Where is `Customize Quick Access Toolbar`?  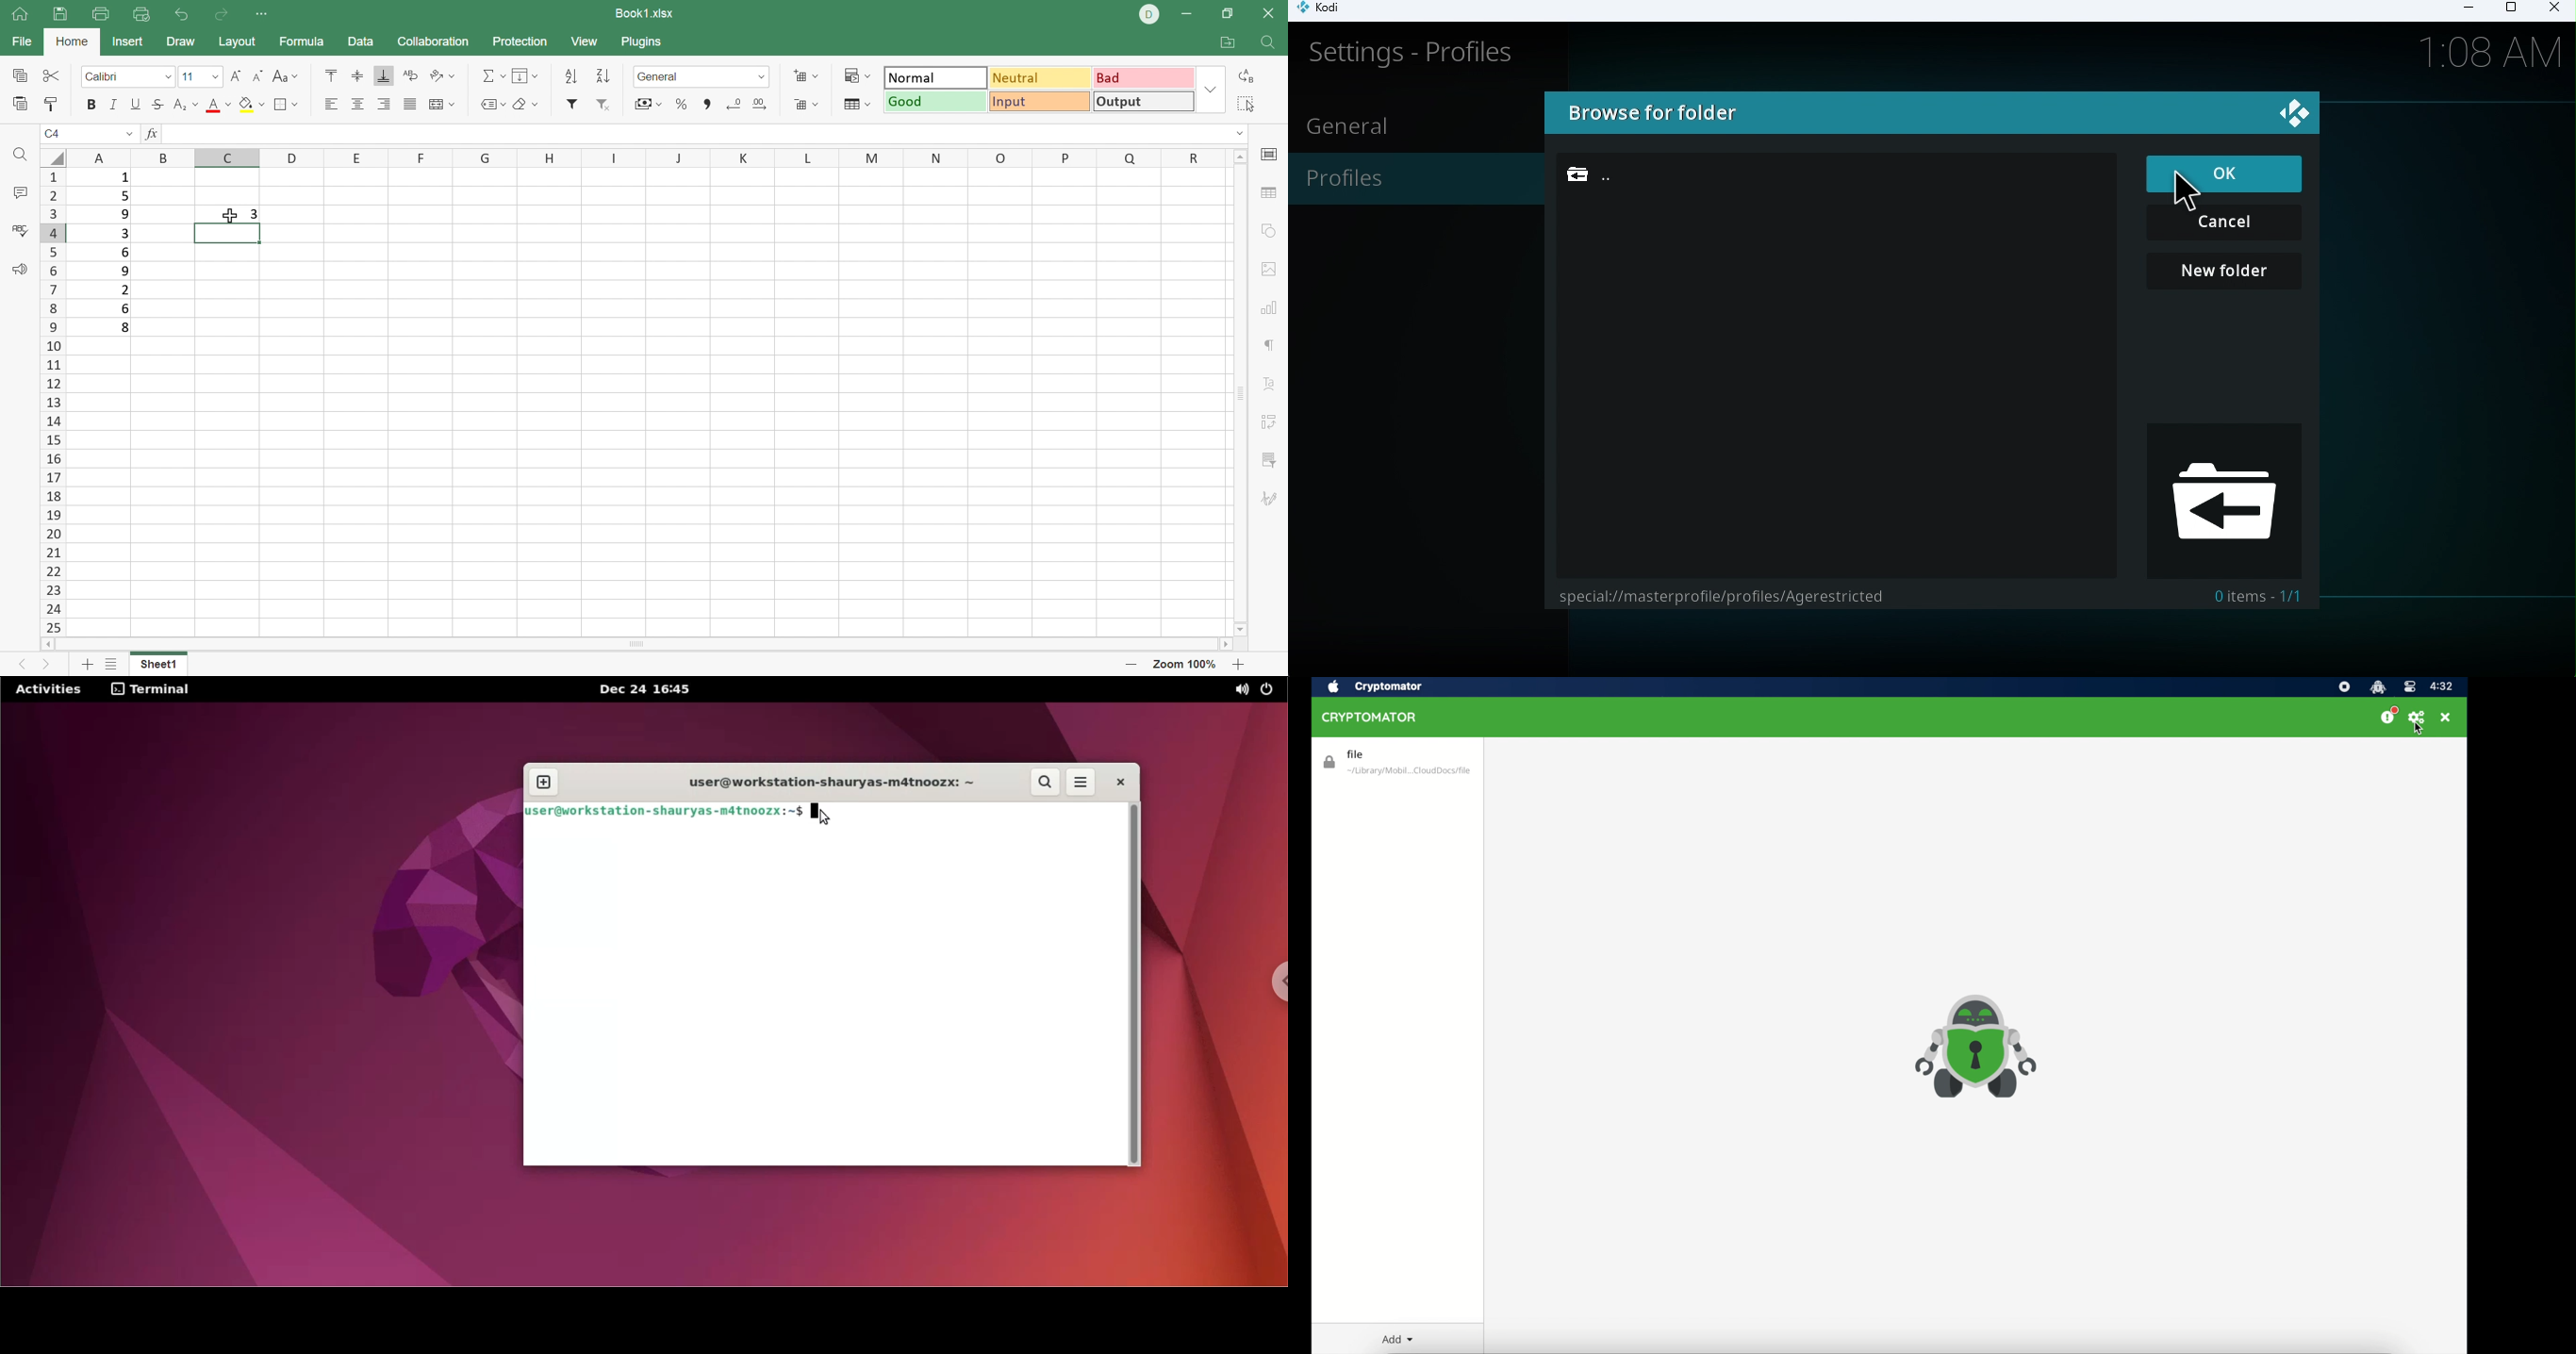
Customize Quick Access Toolbar is located at coordinates (265, 15).